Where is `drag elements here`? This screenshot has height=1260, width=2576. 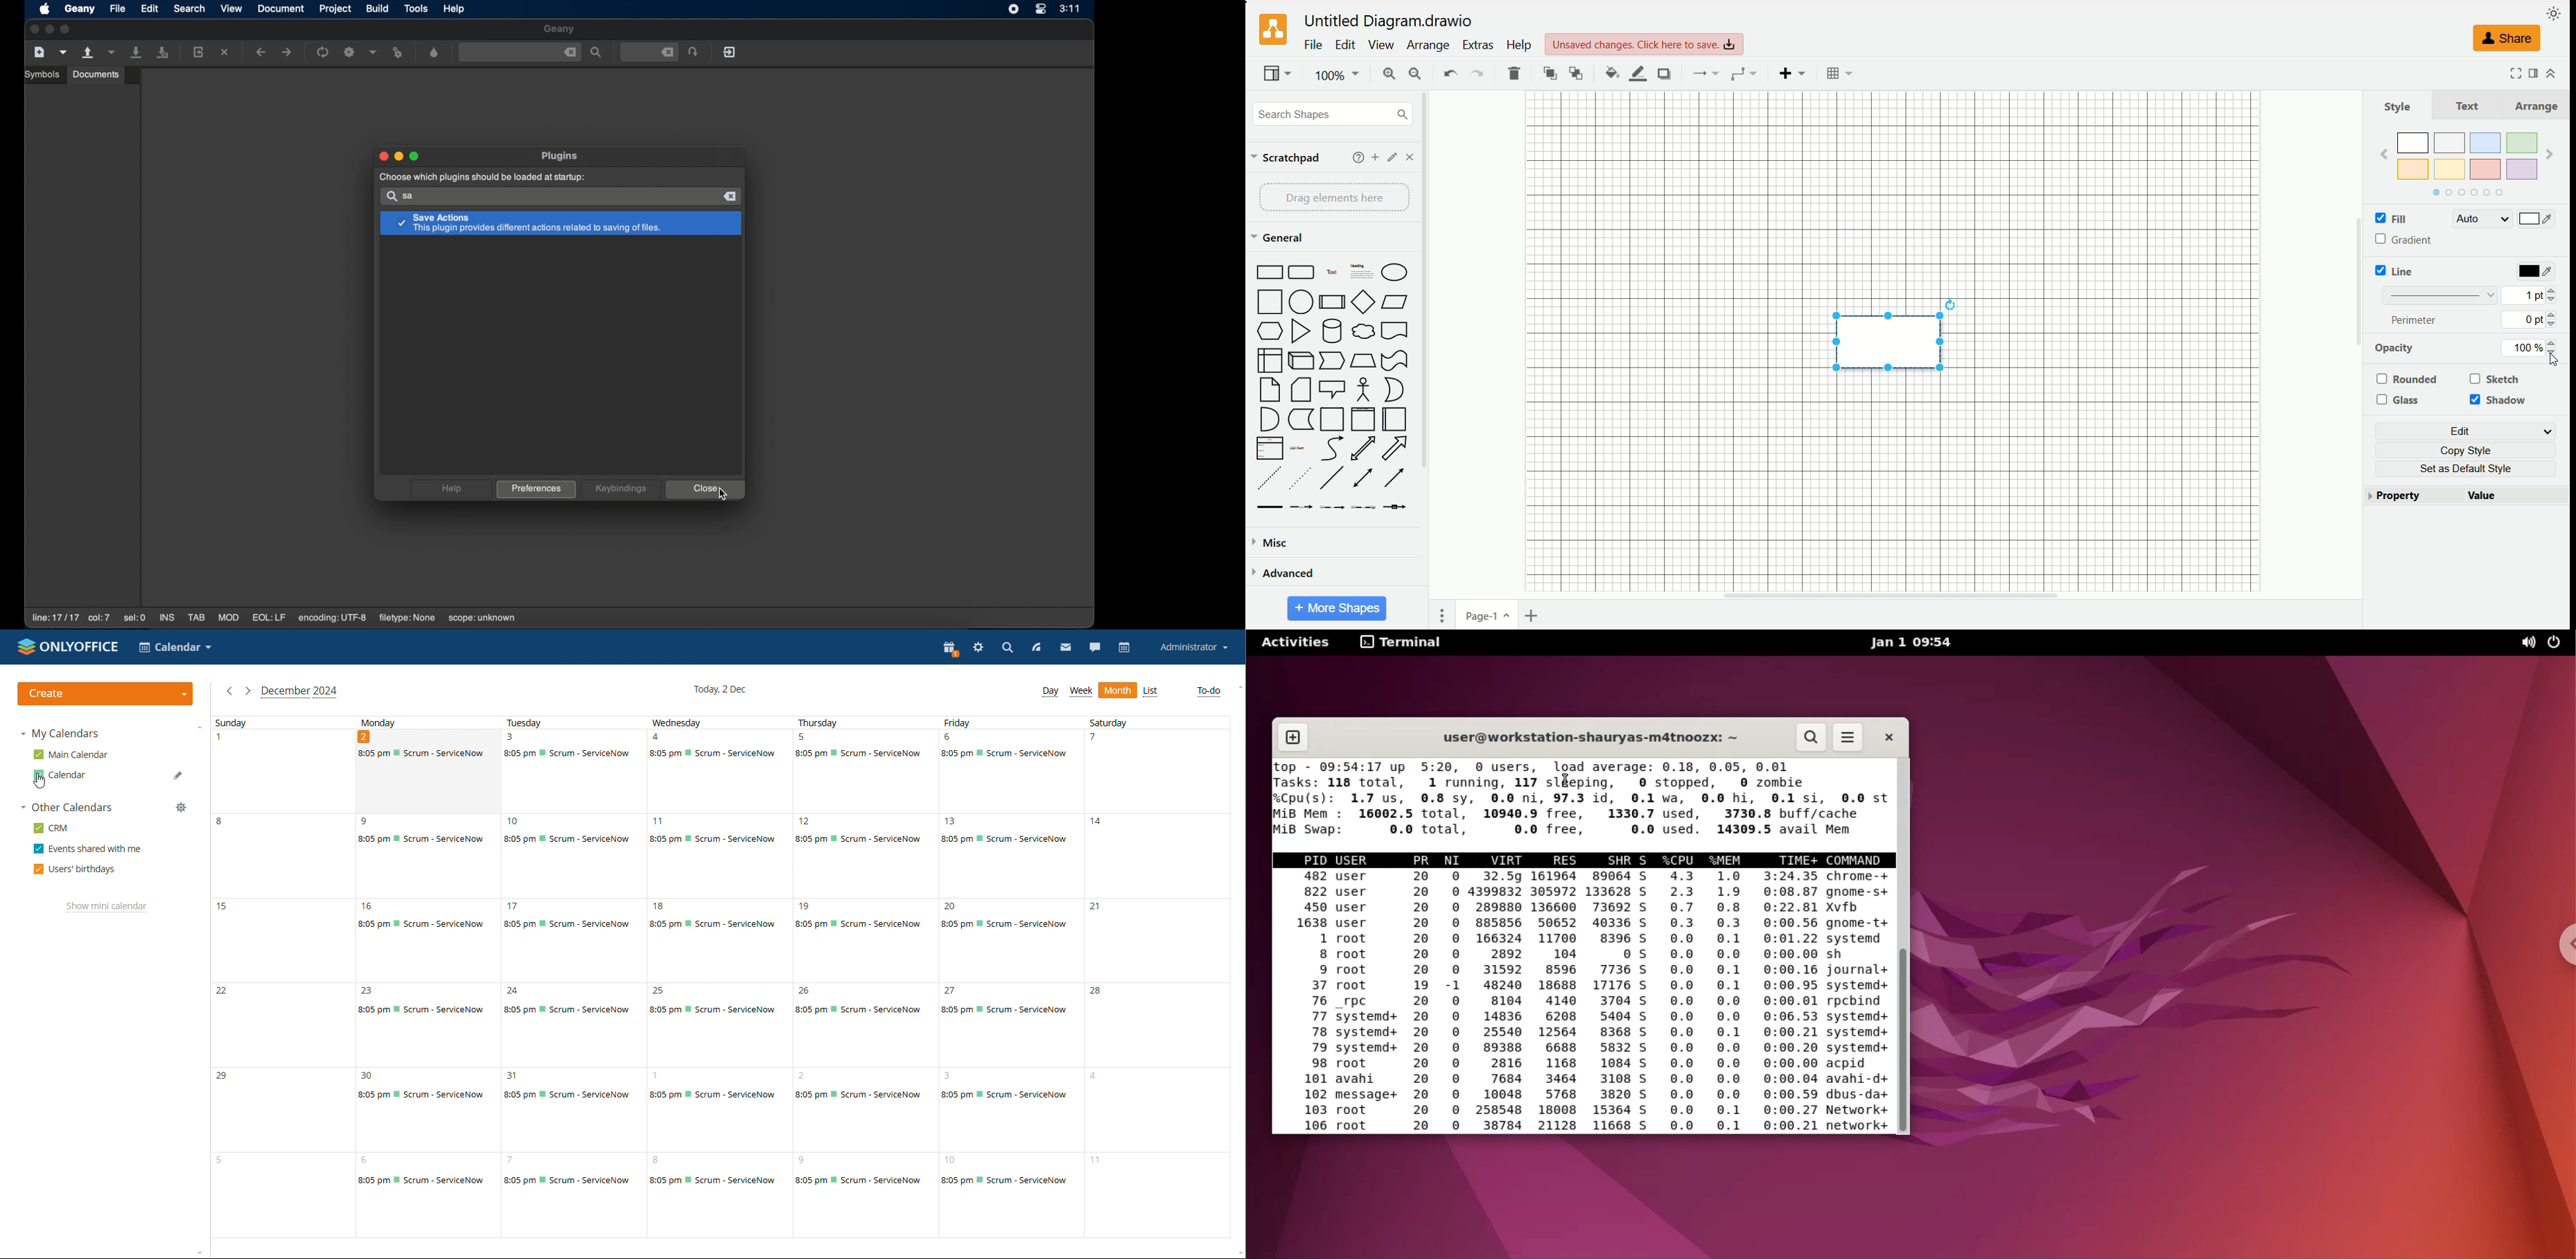 drag elements here is located at coordinates (1336, 197).